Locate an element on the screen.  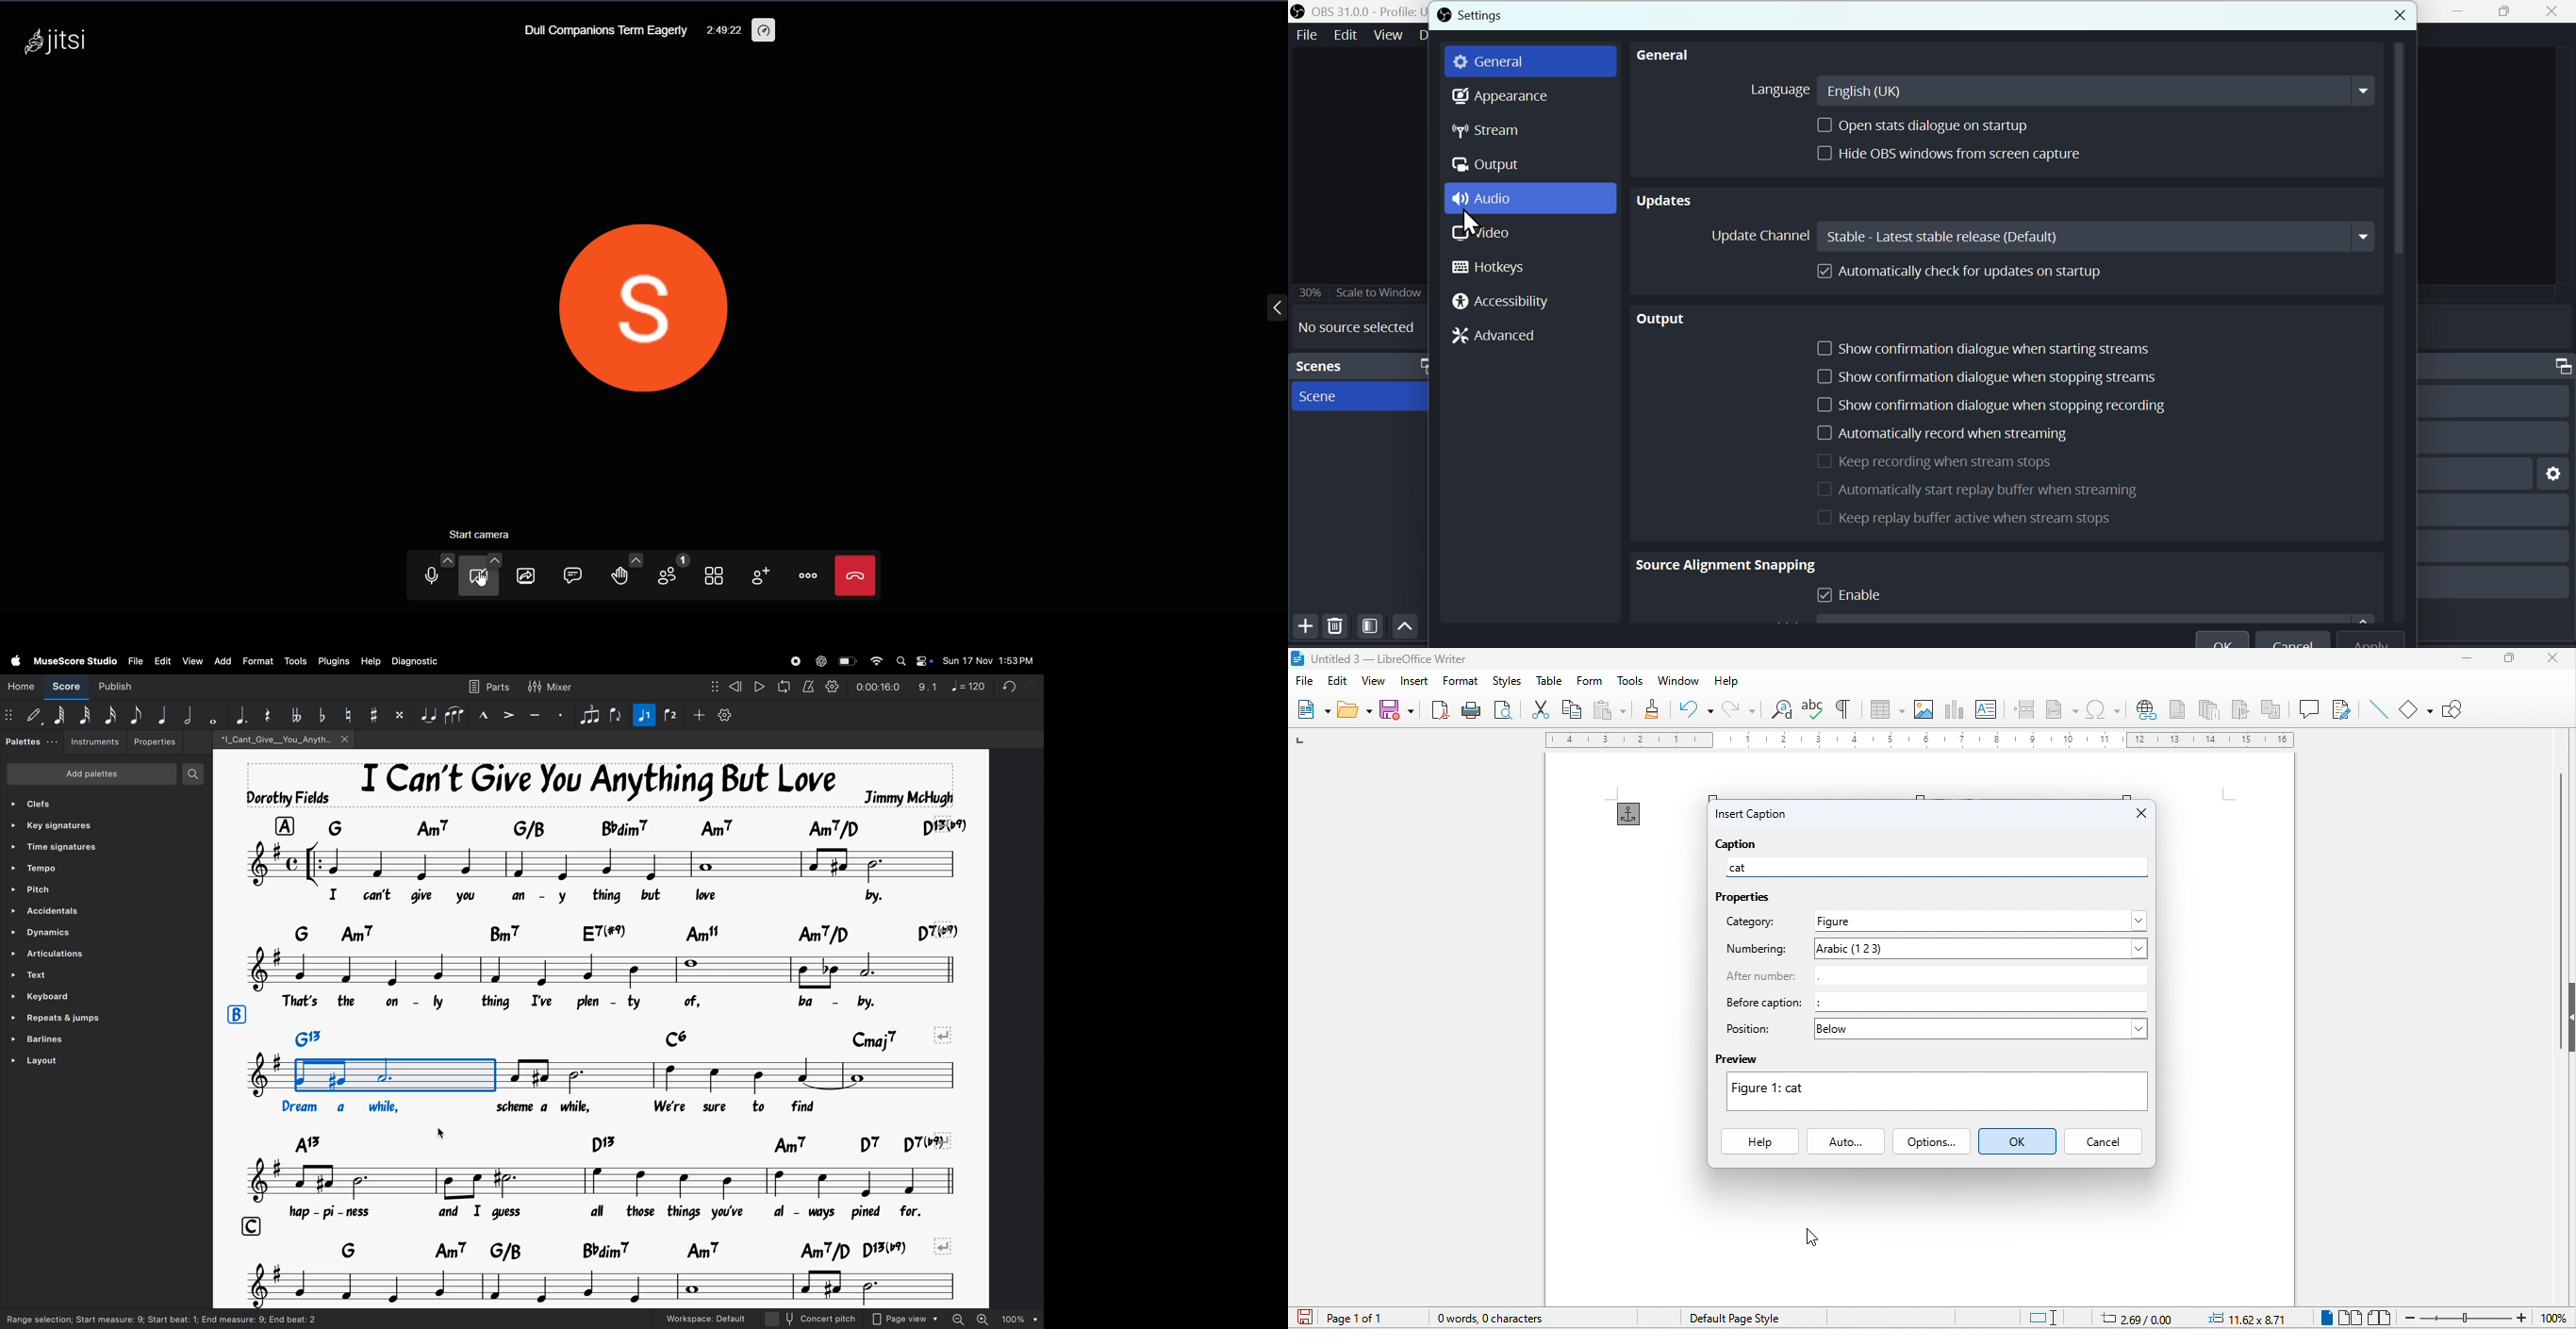
zoom is located at coordinates (2481, 1317).